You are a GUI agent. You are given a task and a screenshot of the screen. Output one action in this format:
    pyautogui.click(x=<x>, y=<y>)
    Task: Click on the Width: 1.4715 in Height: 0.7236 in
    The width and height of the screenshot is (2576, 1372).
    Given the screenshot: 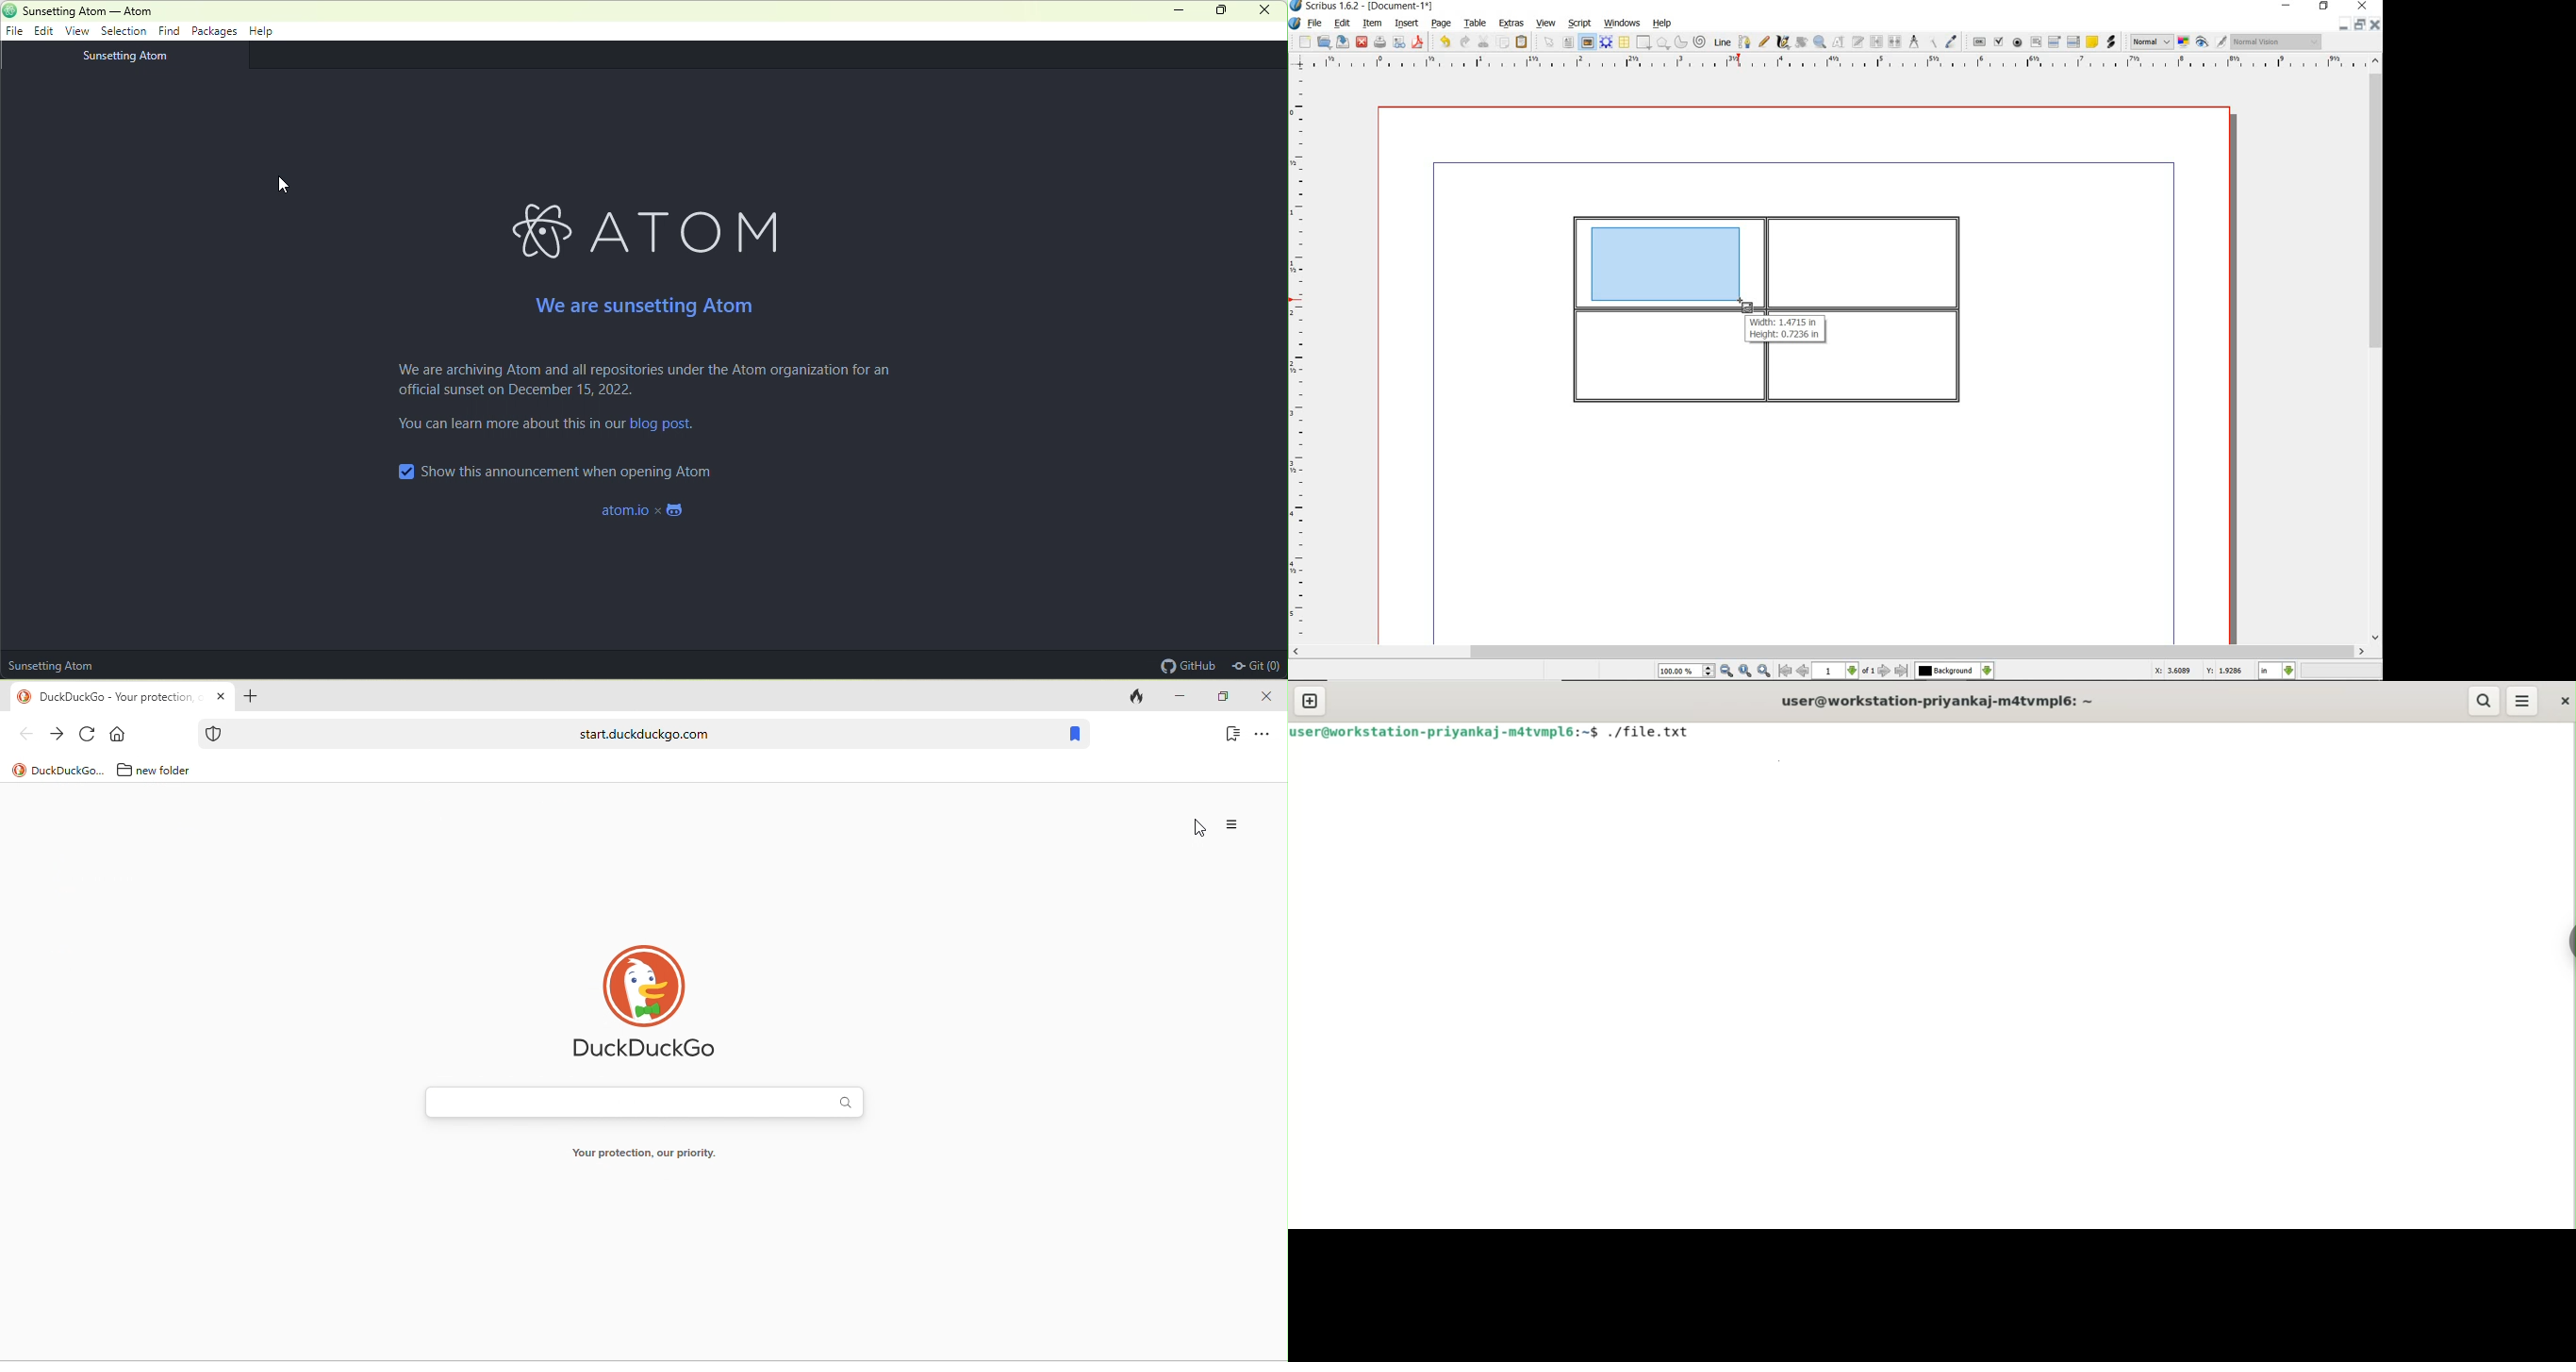 What is the action you would take?
    pyautogui.click(x=1786, y=329)
    